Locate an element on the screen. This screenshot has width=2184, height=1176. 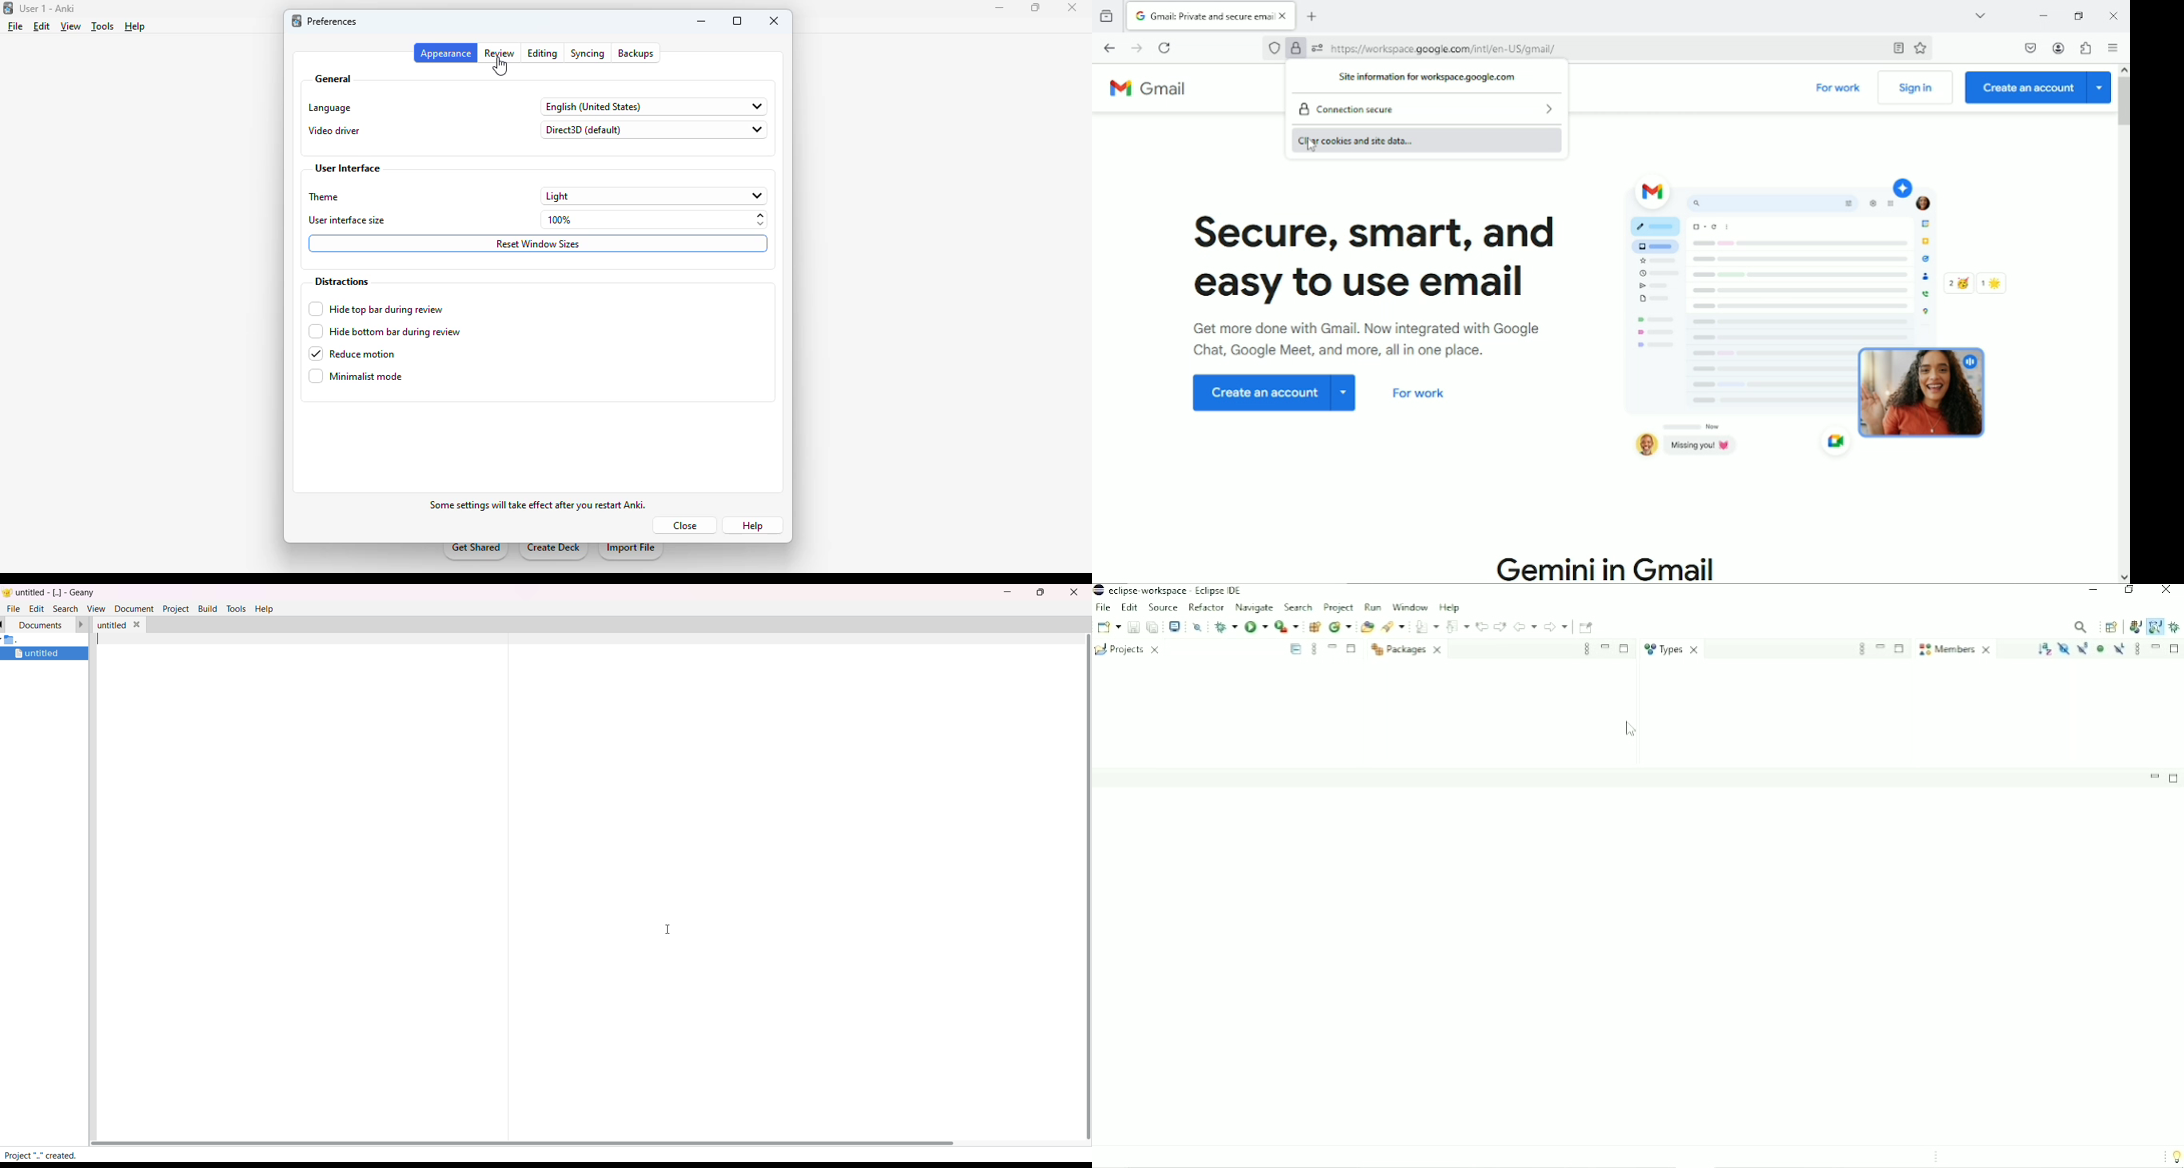
View Menu is located at coordinates (2138, 649).